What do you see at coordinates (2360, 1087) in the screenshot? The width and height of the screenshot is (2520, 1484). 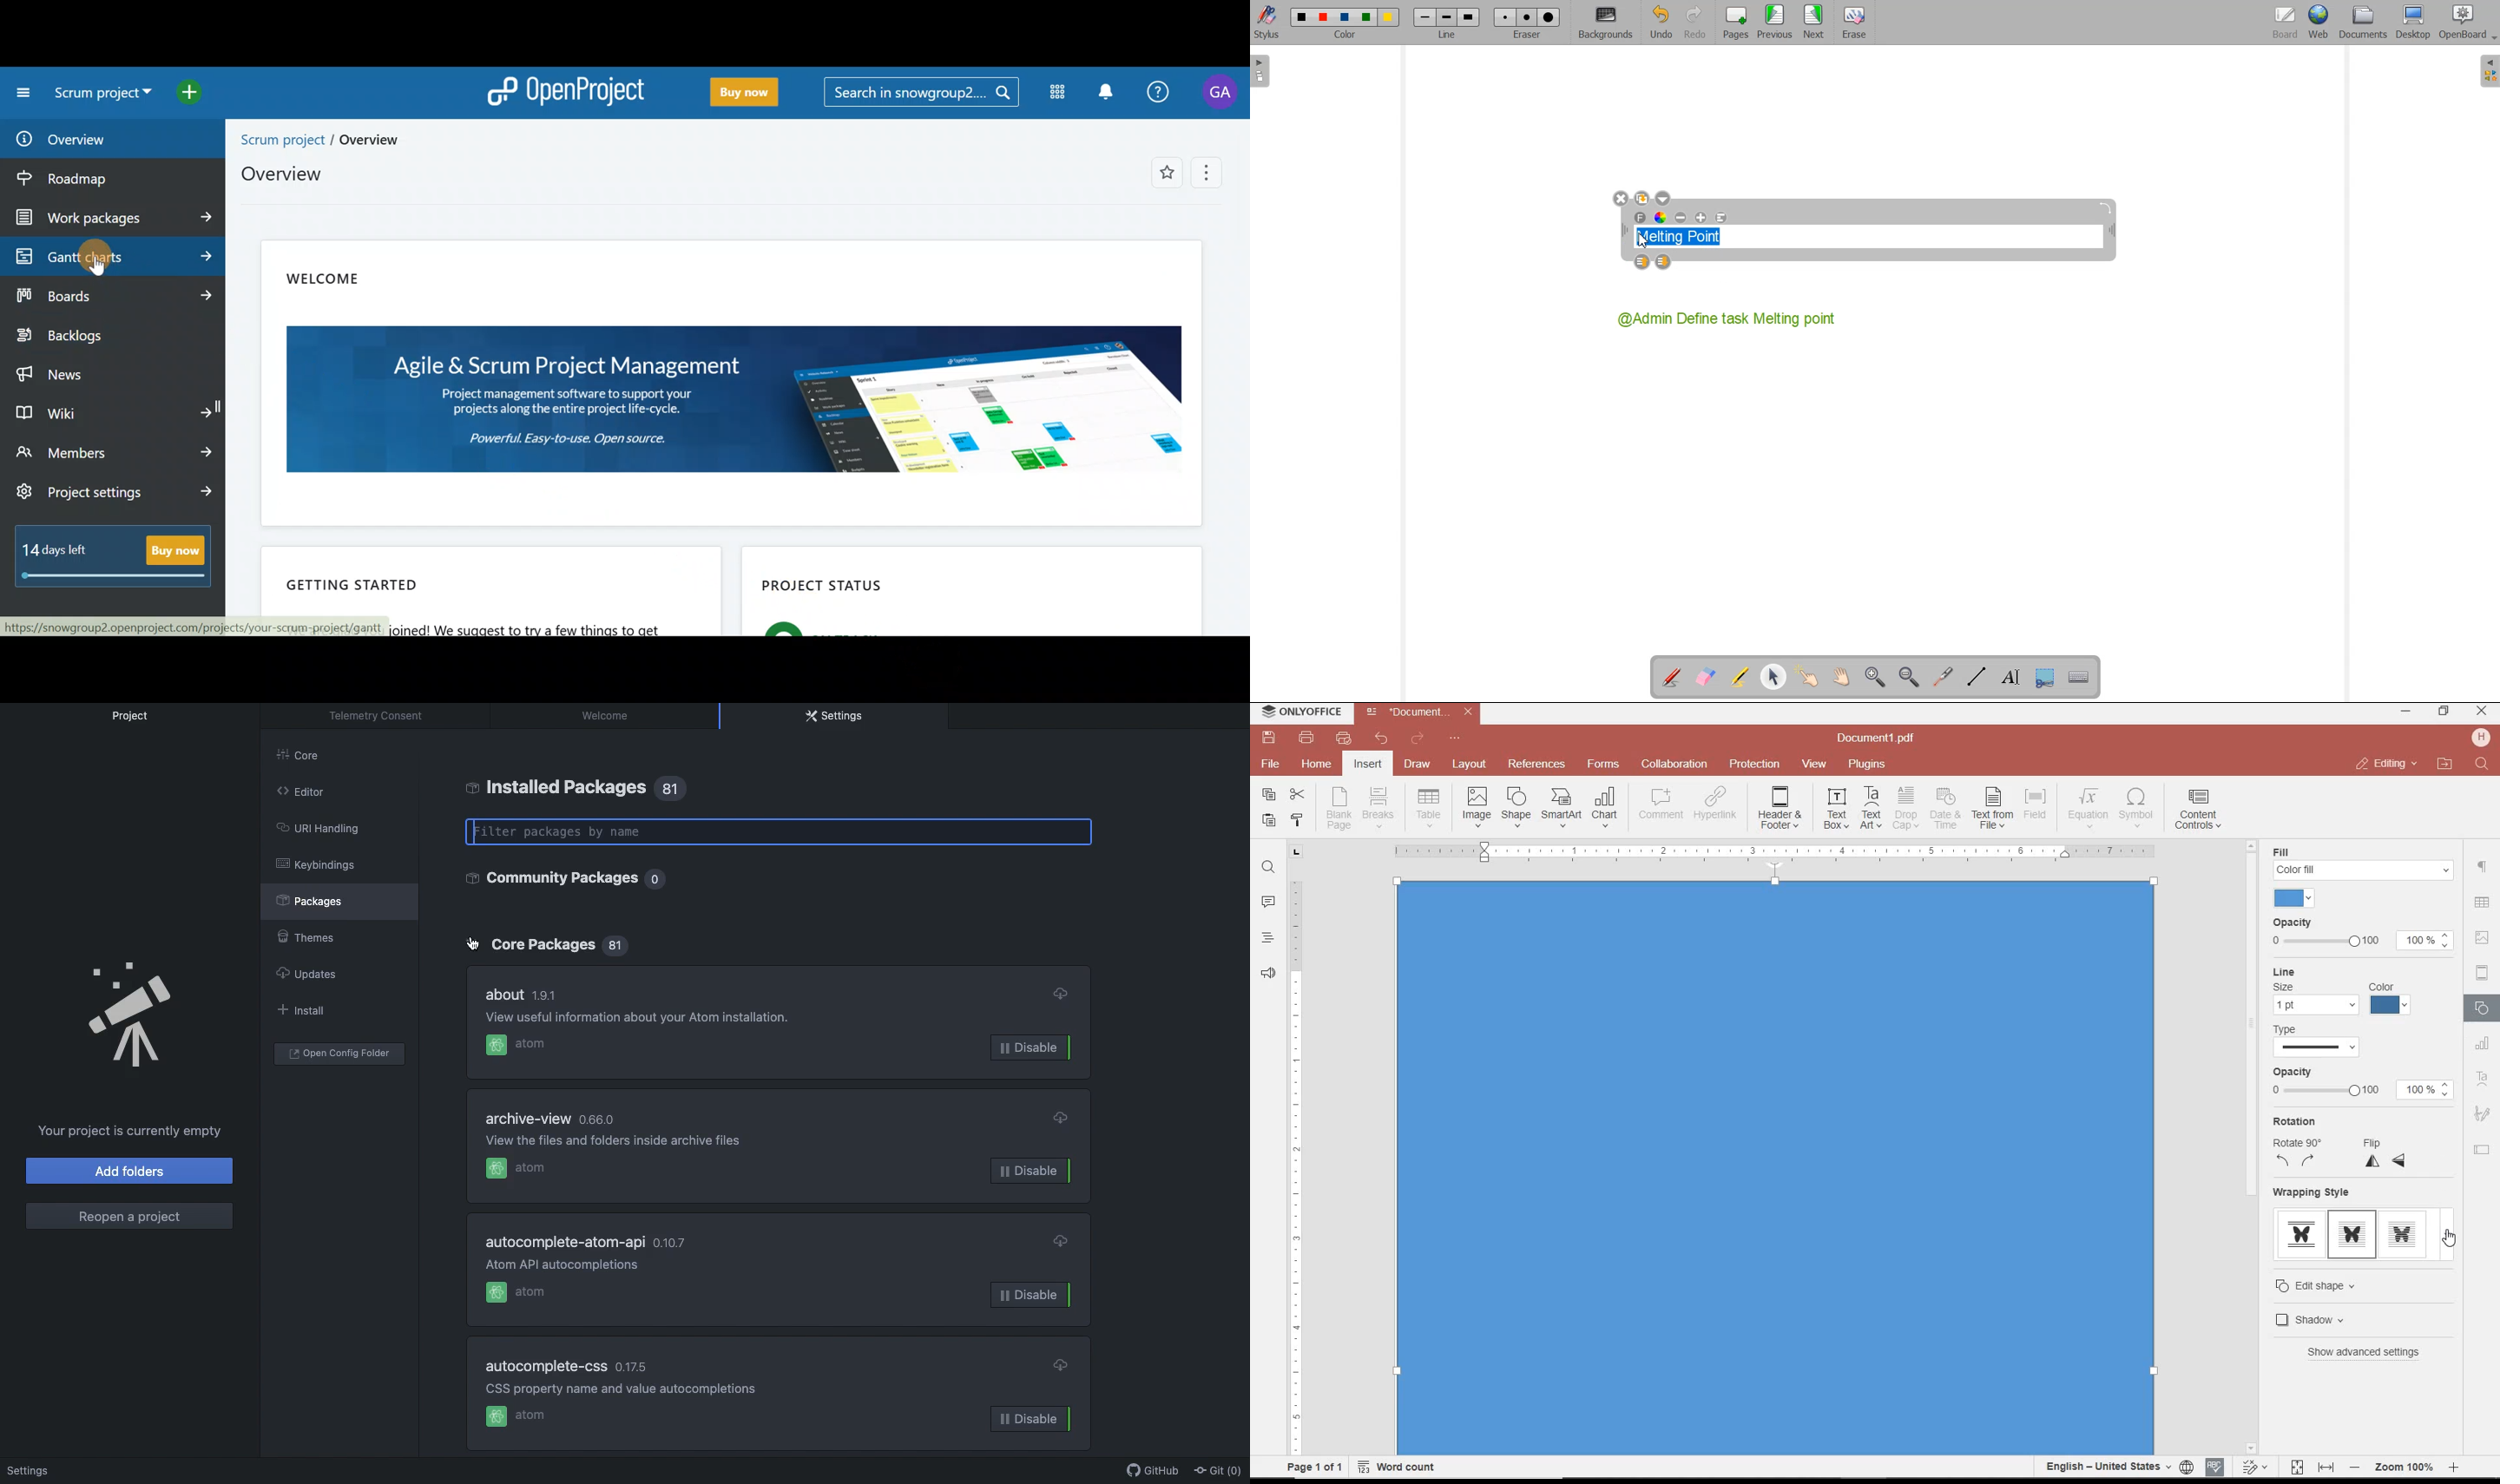 I see `OPACITY` at bounding box center [2360, 1087].